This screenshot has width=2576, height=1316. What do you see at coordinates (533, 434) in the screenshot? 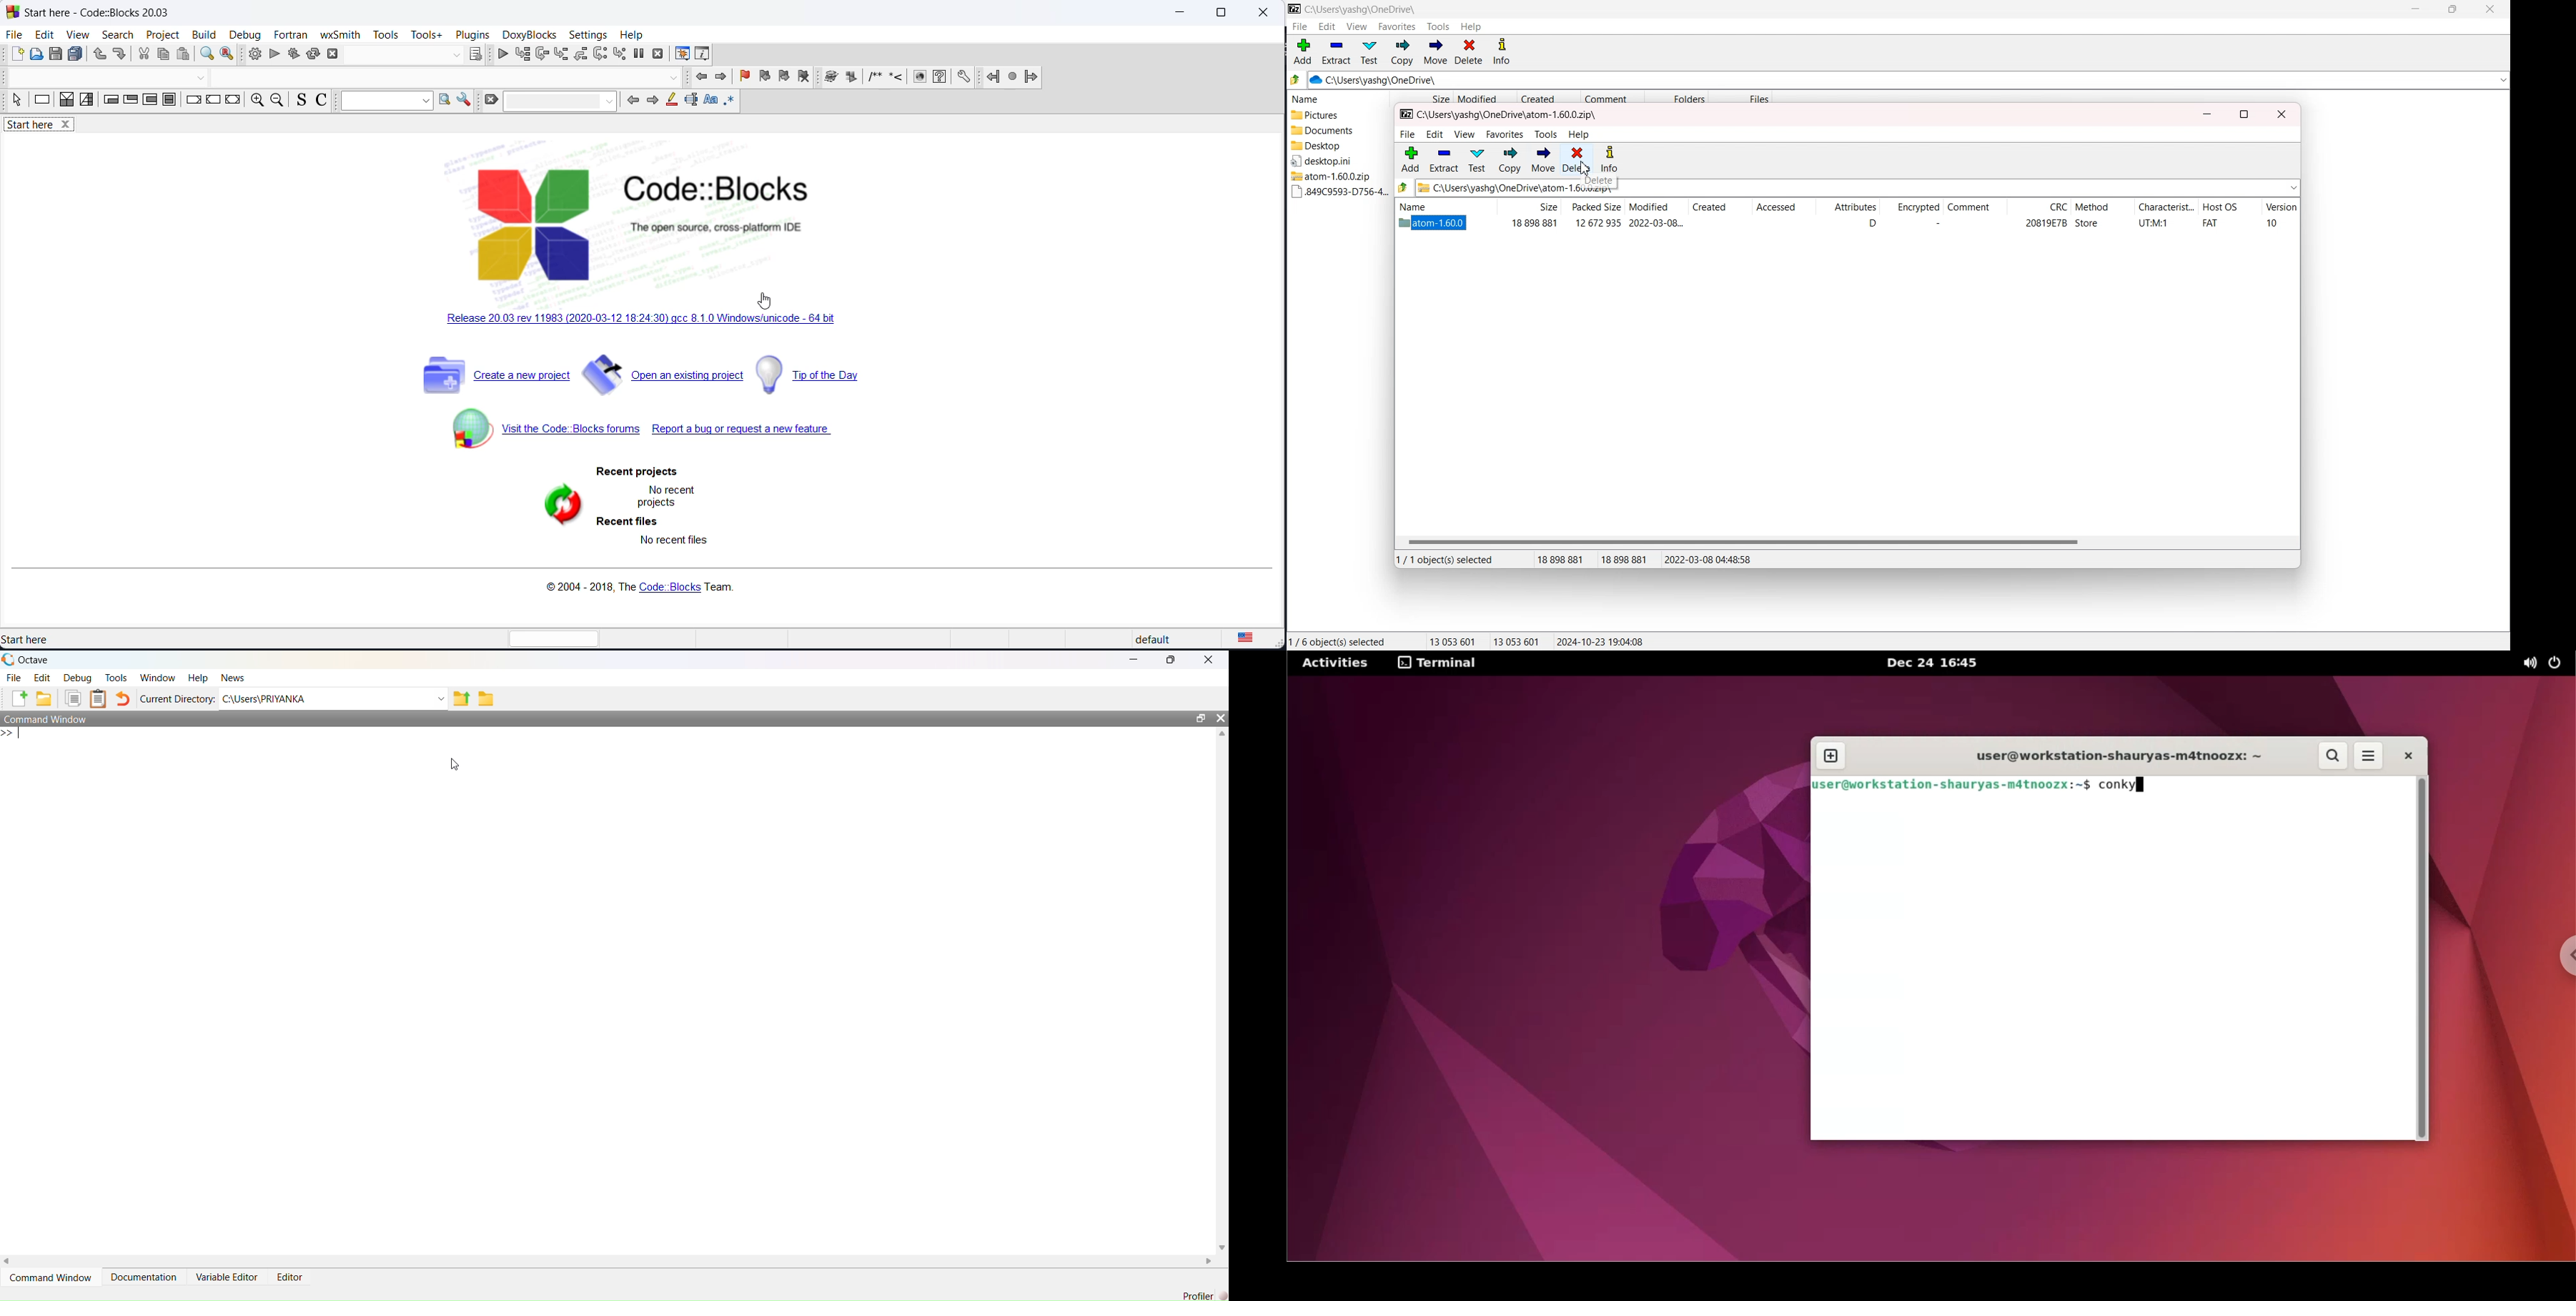
I see `forum` at bounding box center [533, 434].